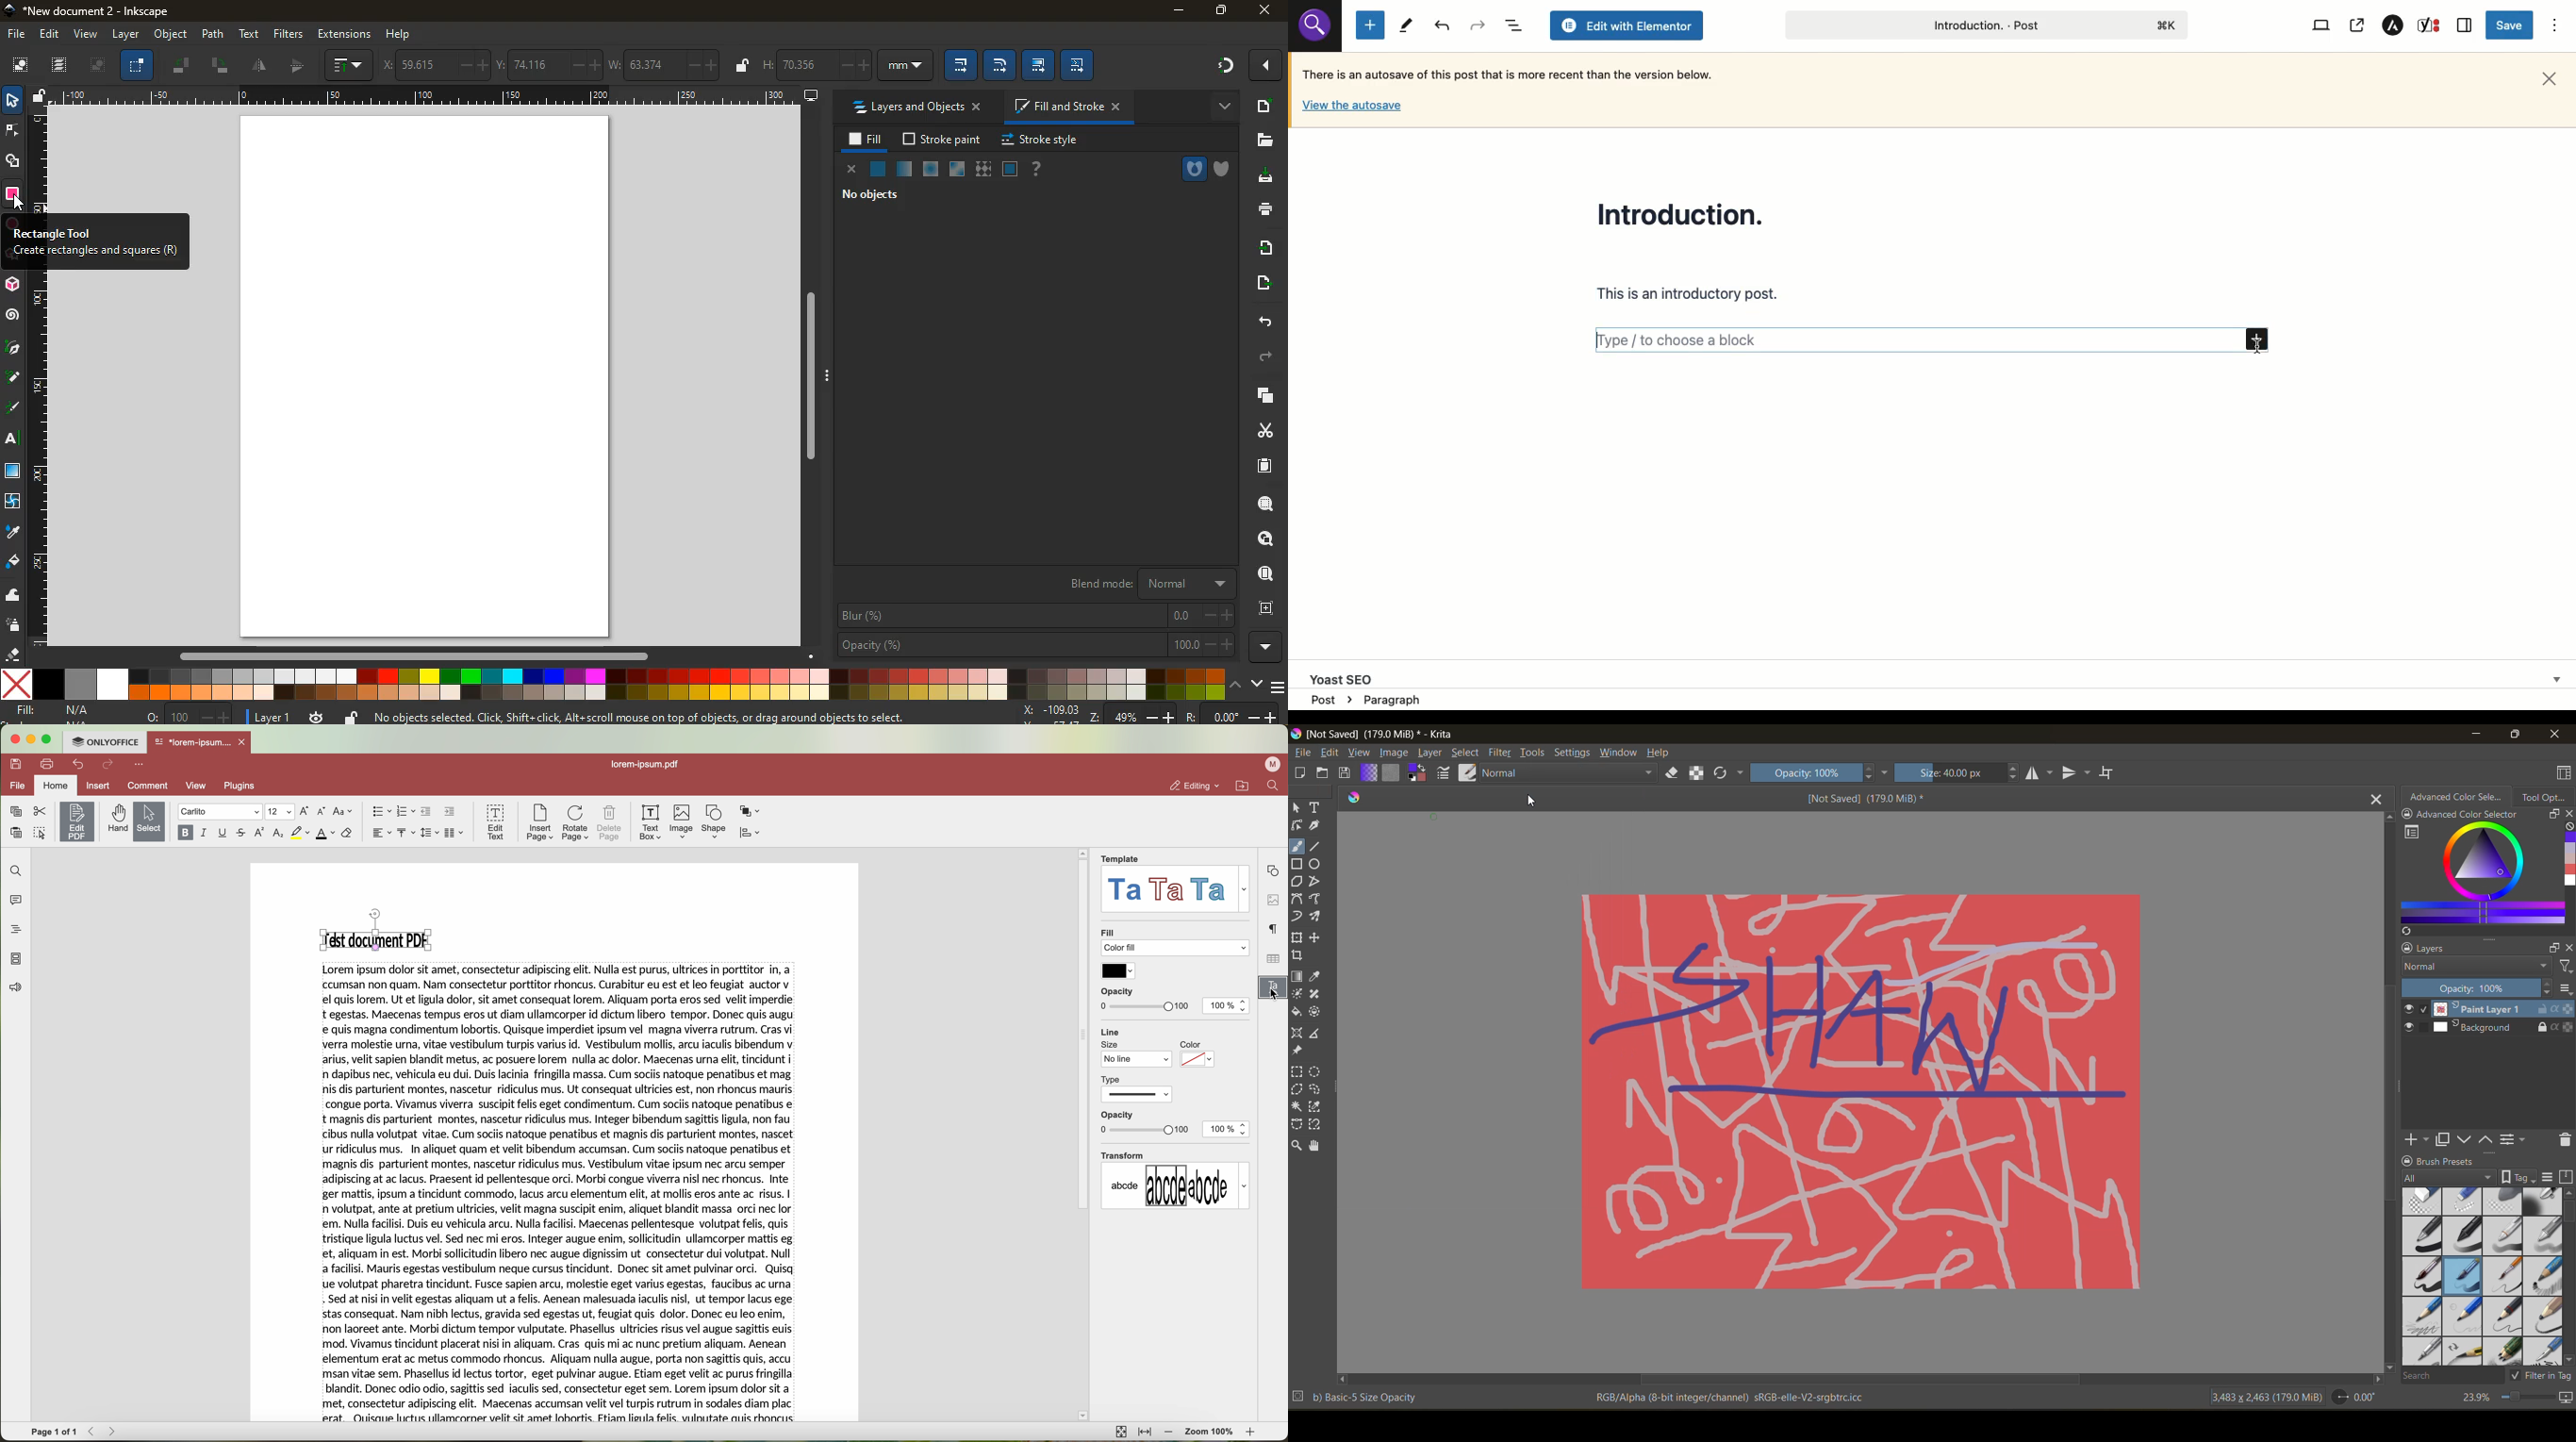 The height and width of the screenshot is (1456, 2576). Describe the element at coordinates (325, 834) in the screenshot. I see `font color` at that location.